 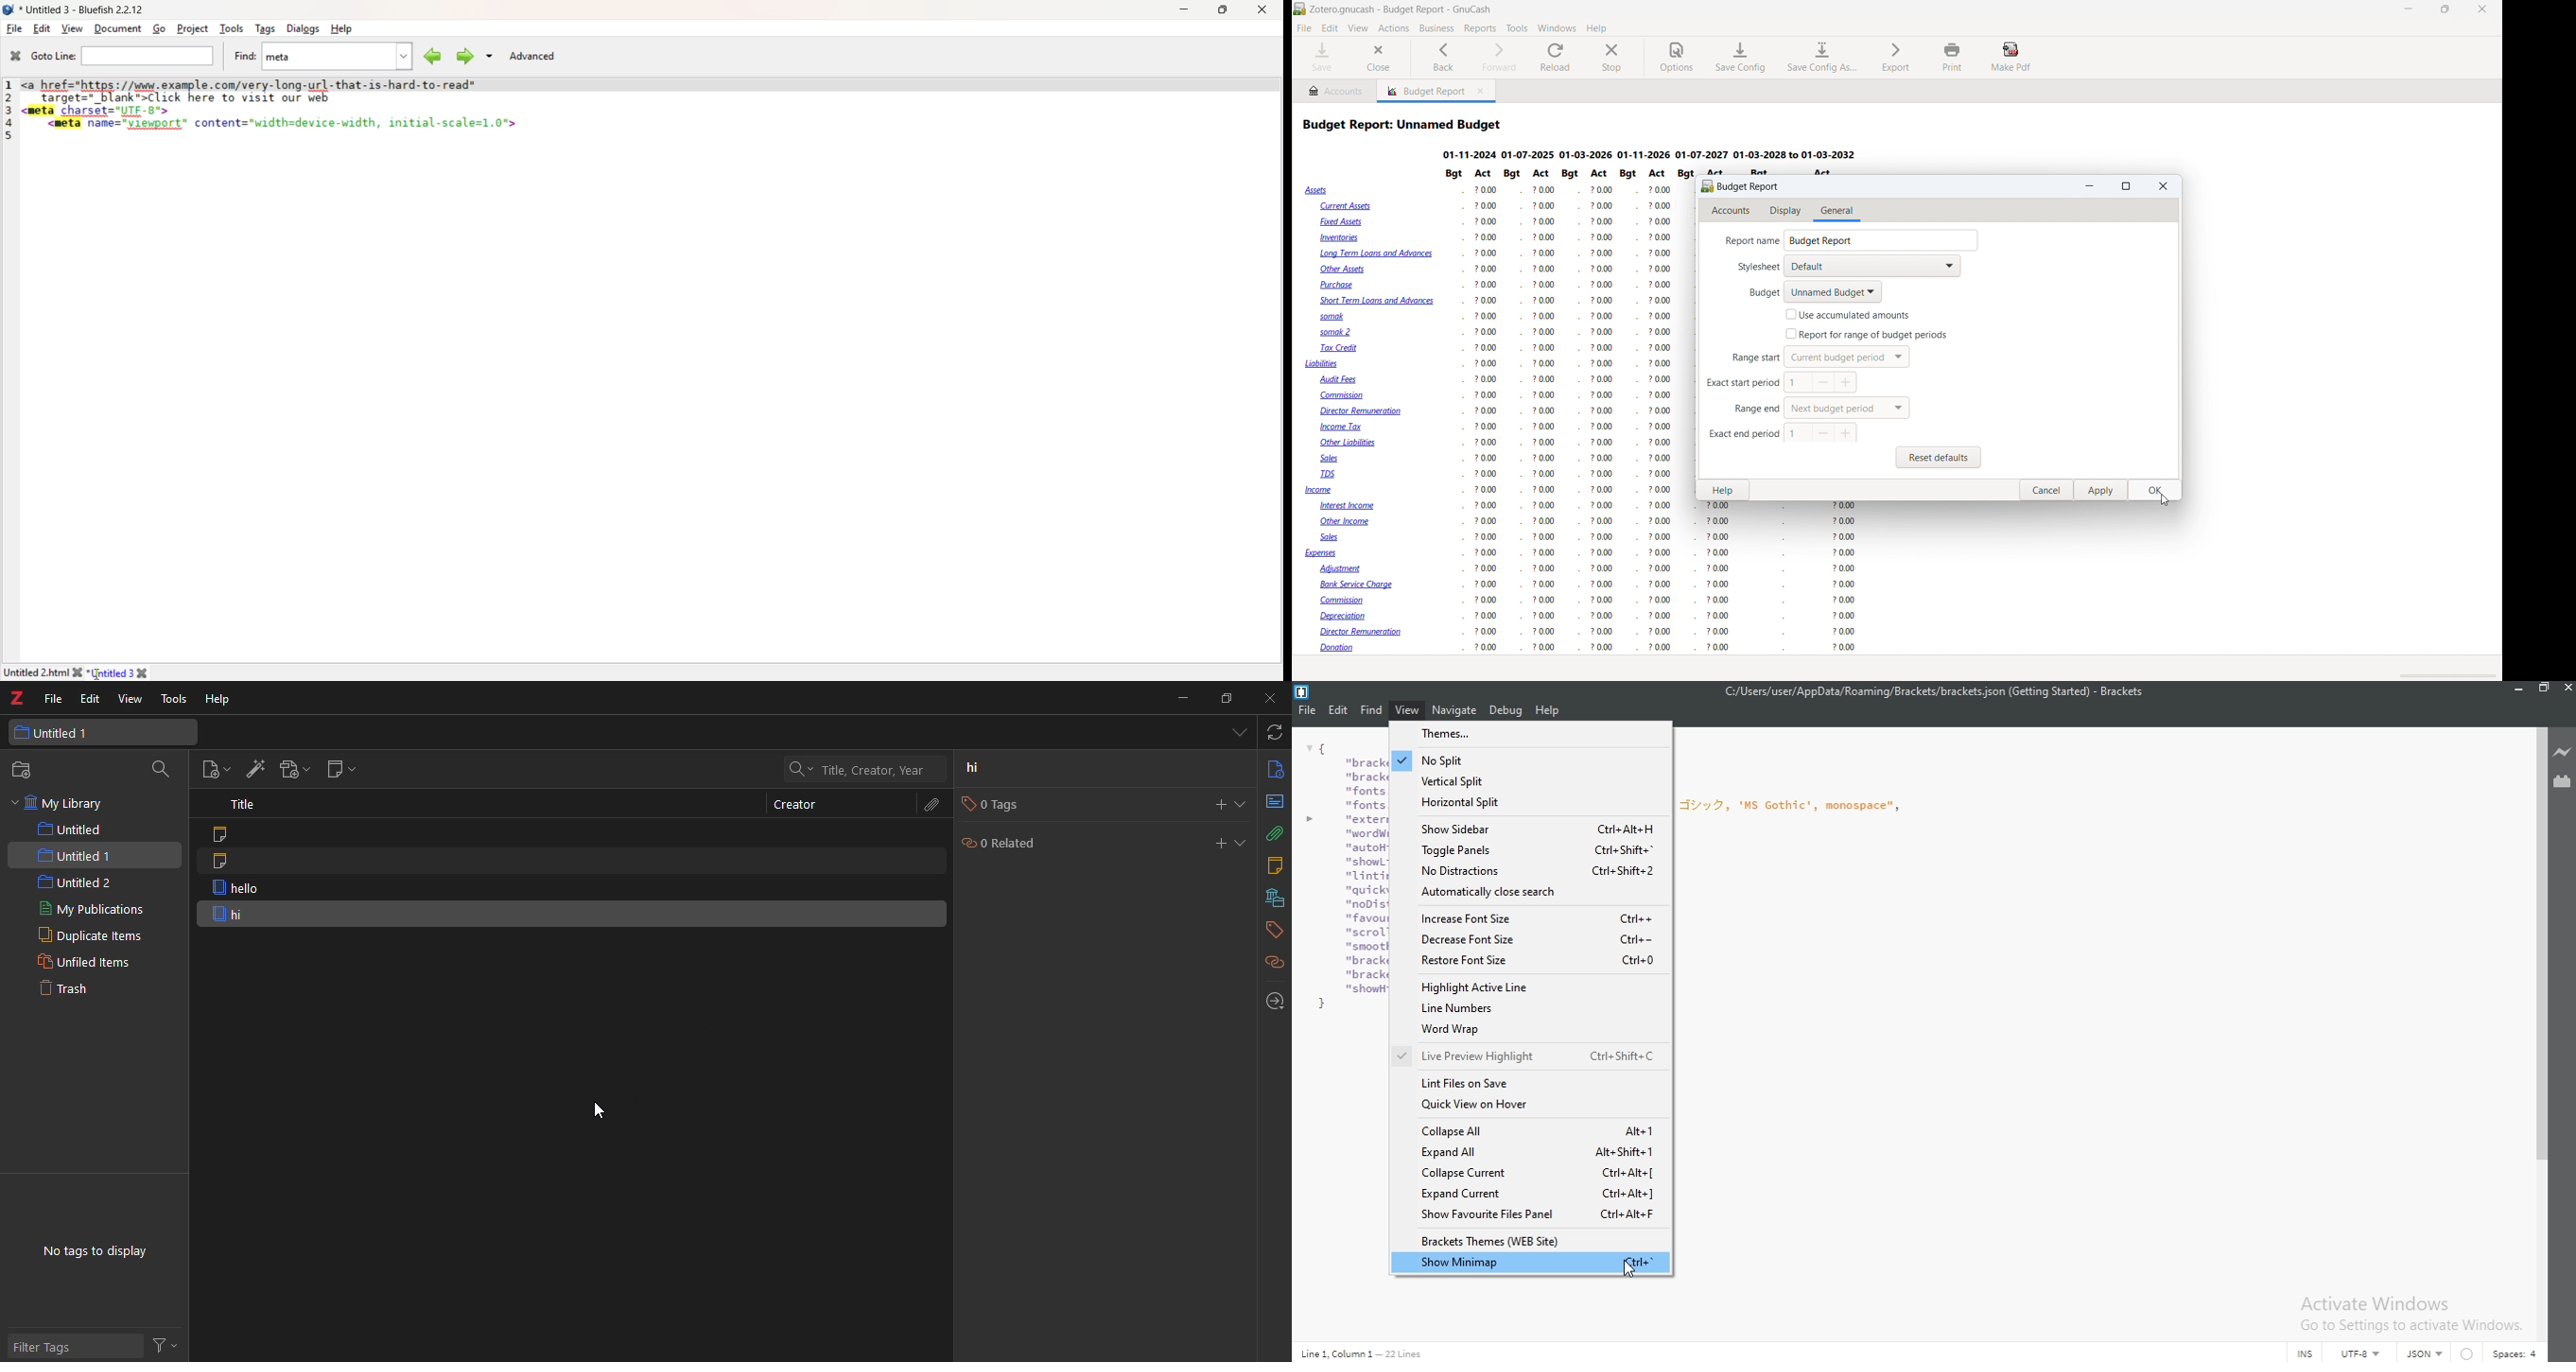 I want to click on title, so click(x=243, y=805).